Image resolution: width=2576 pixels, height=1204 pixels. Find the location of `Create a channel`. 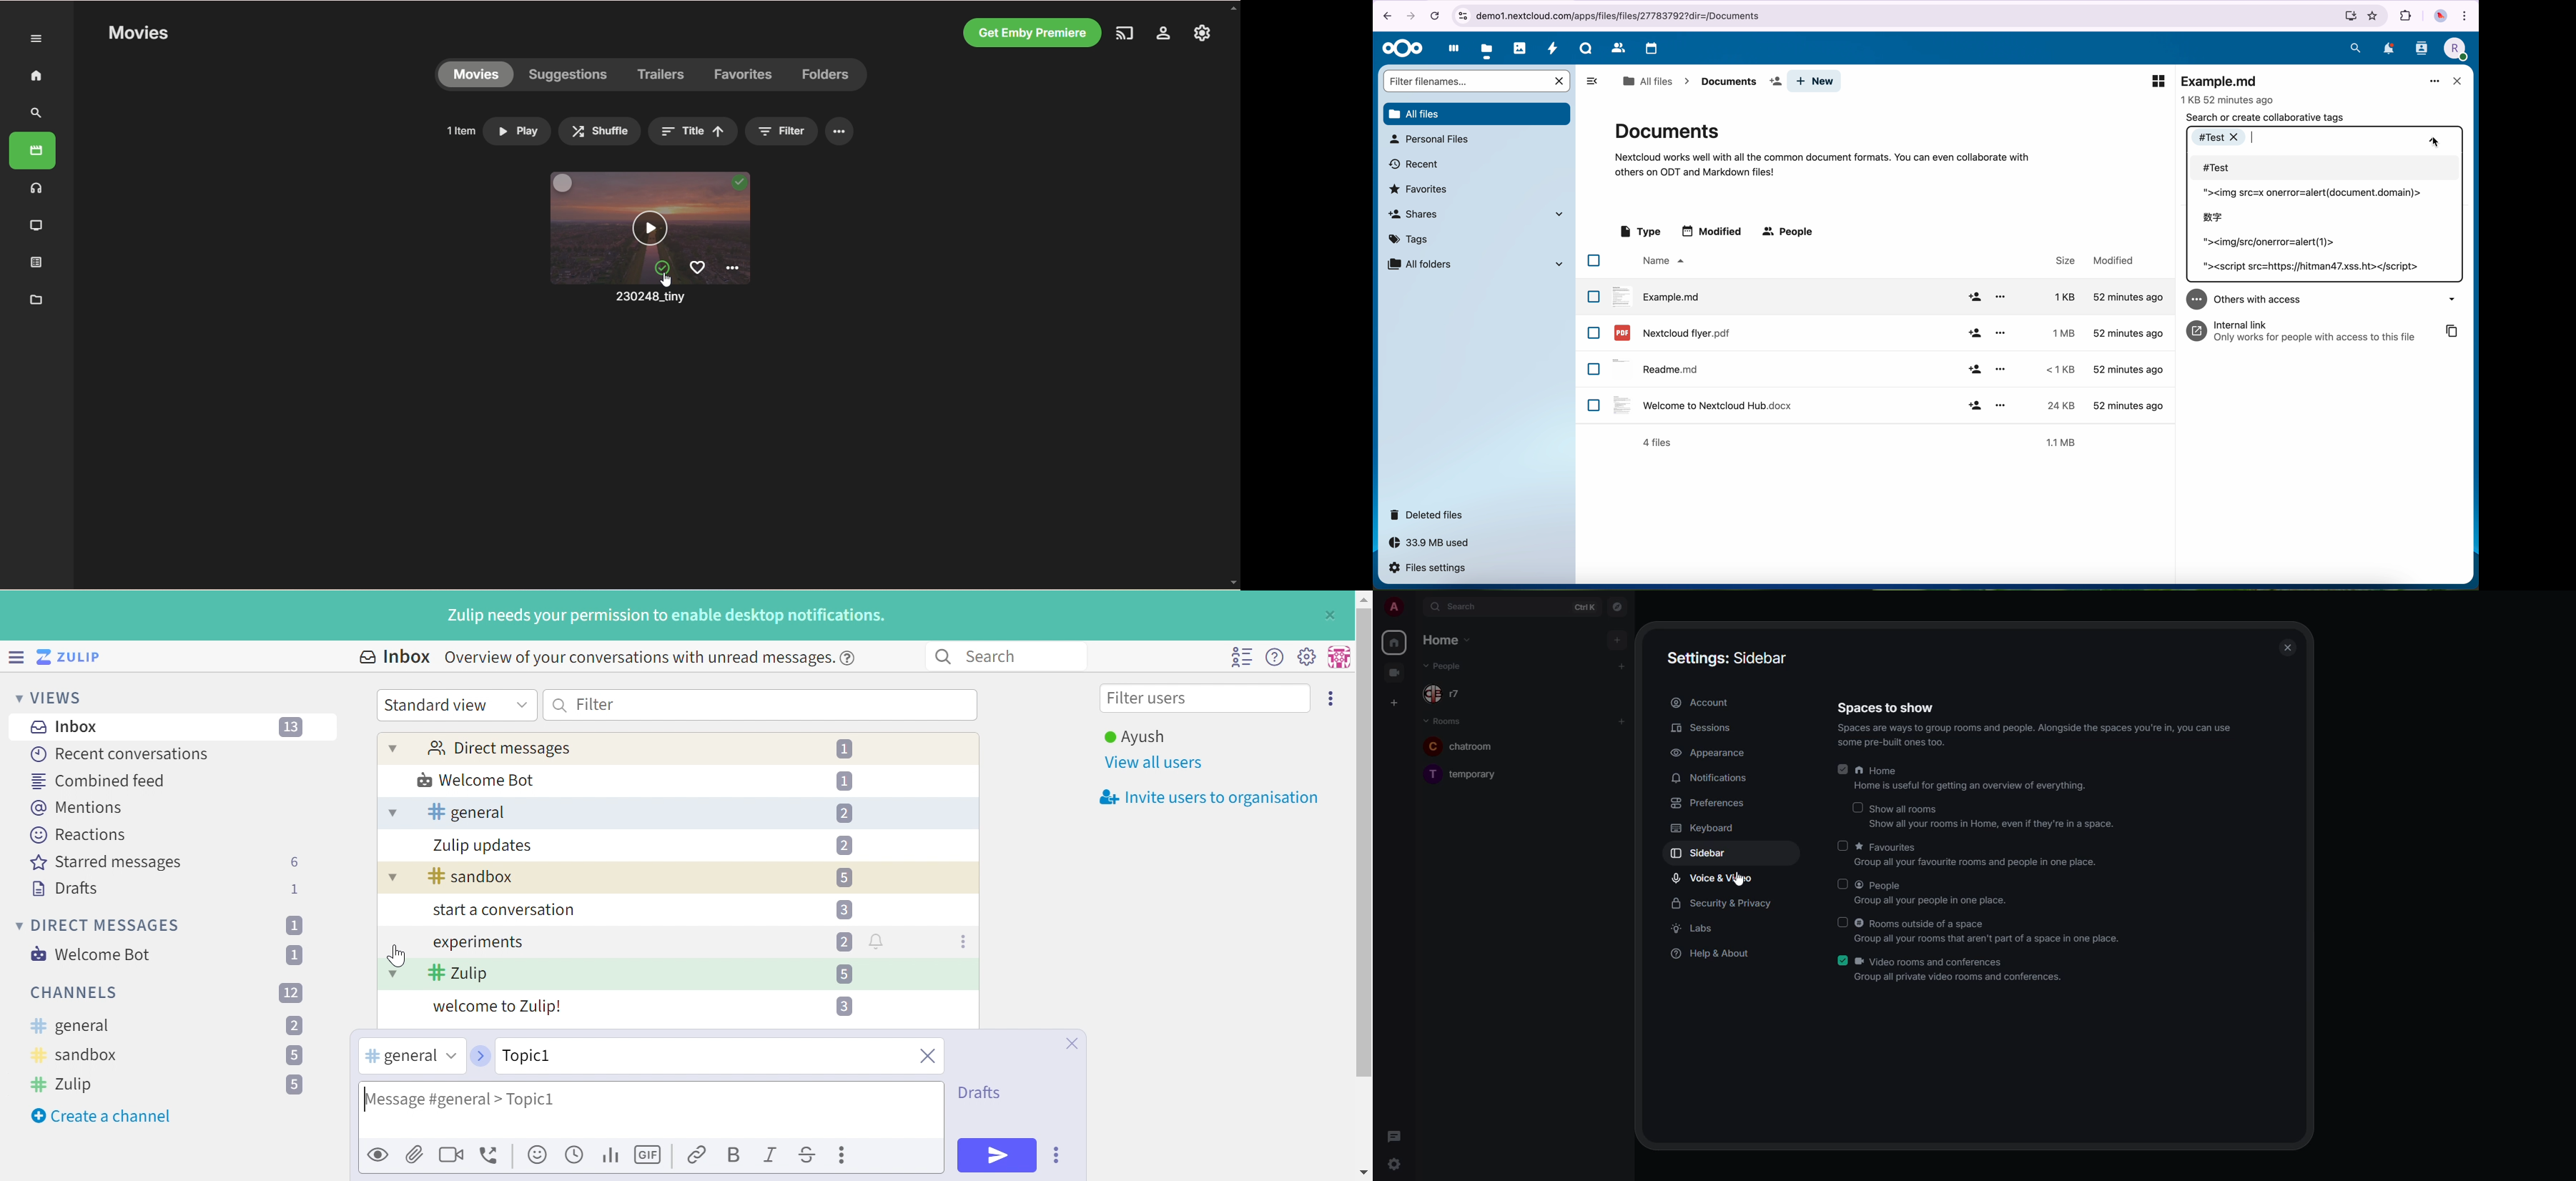

Create a channel is located at coordinates (104, 1116).